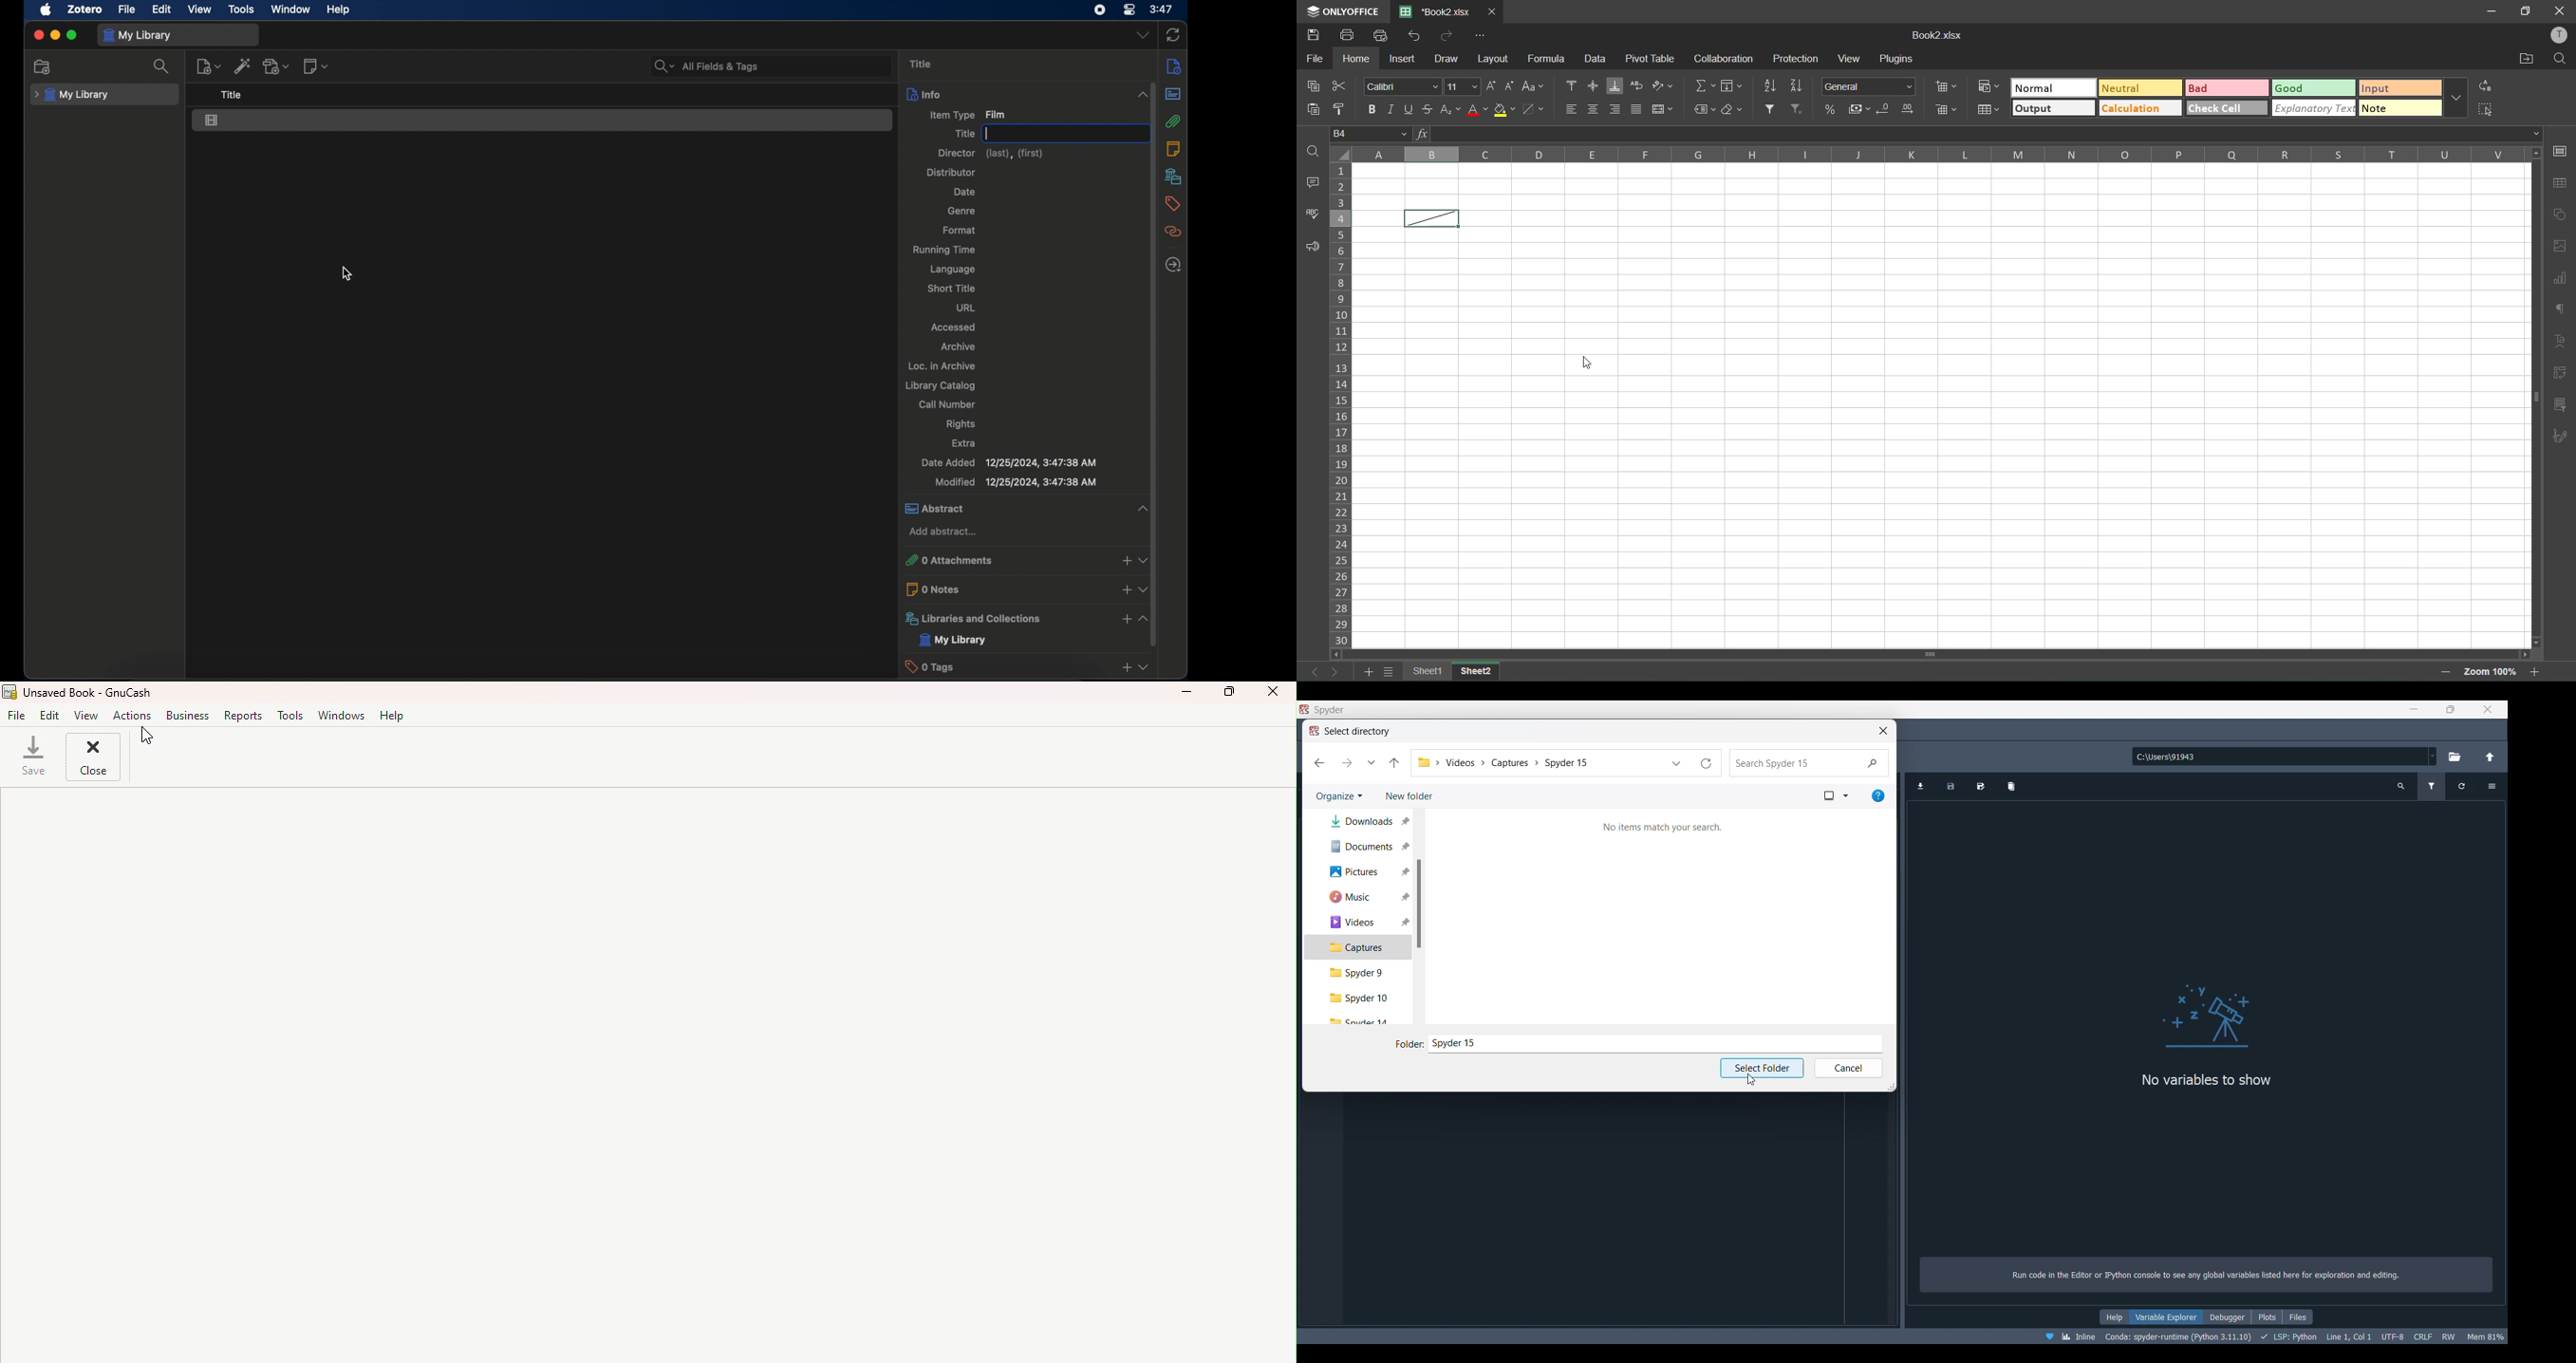  Describe the element at coordinates (1336, 671) in the screenshot. I see `next` at that location.